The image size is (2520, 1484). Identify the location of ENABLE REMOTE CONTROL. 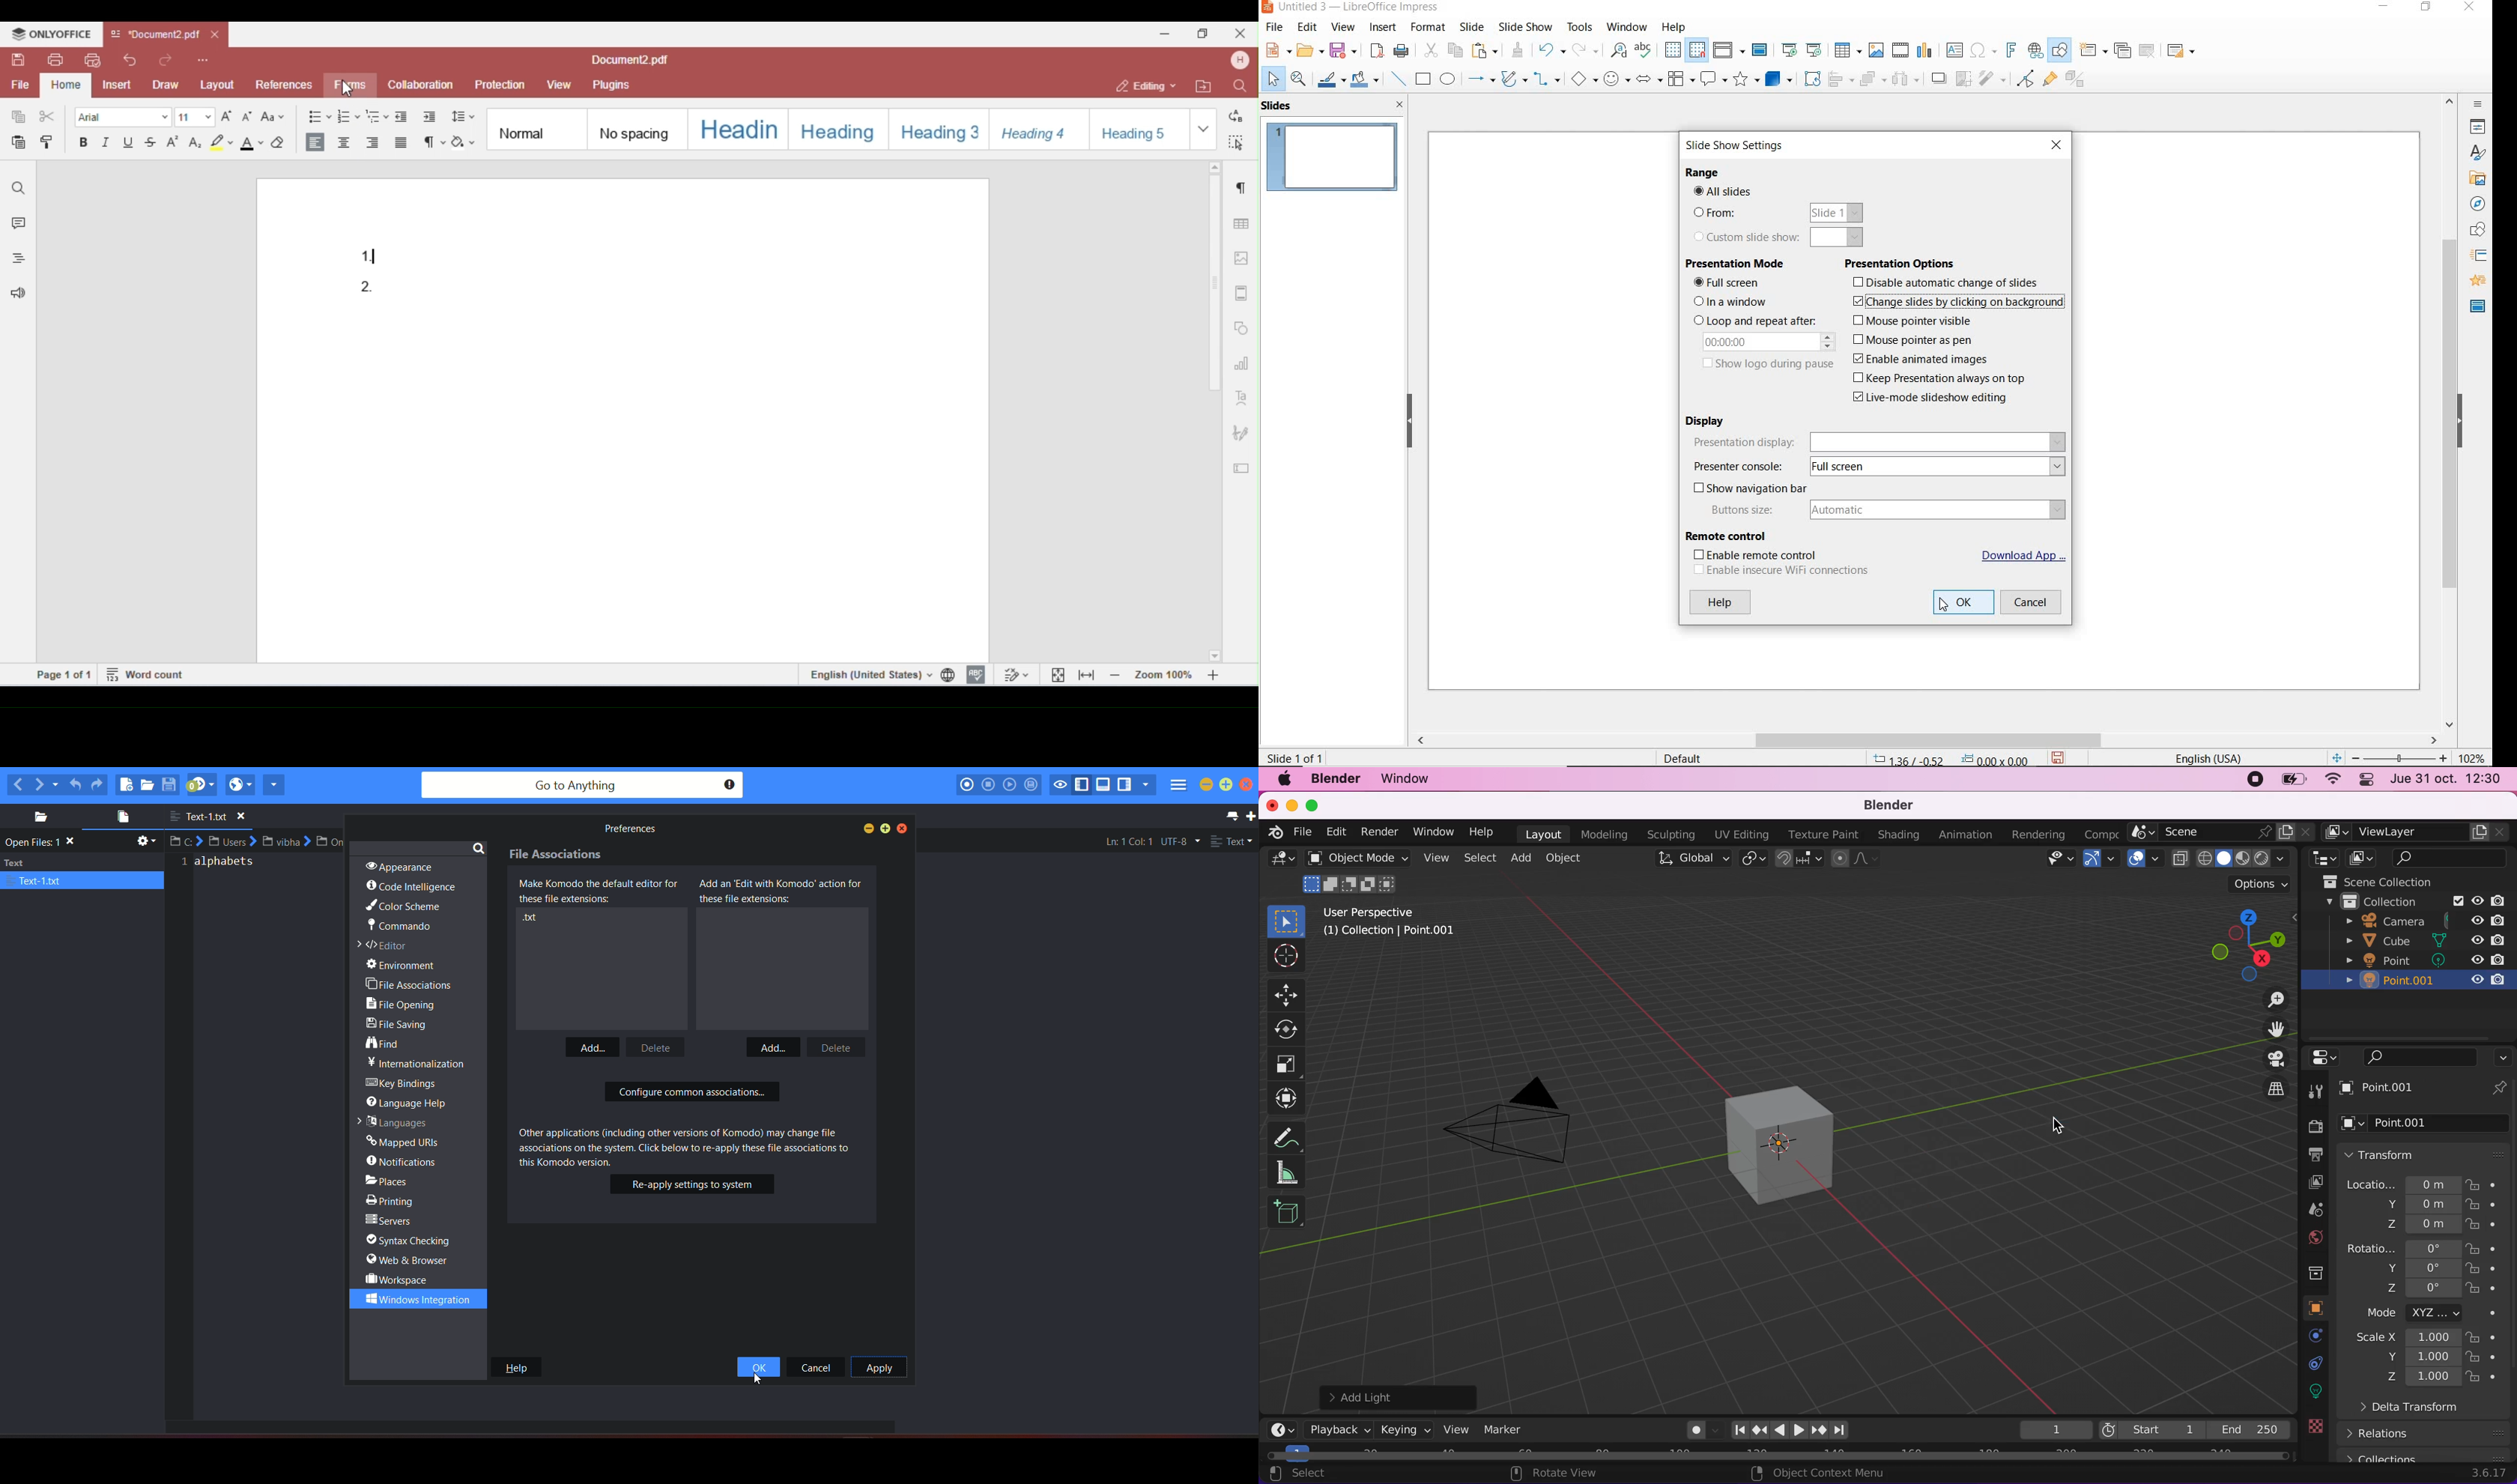
(1755, 555).